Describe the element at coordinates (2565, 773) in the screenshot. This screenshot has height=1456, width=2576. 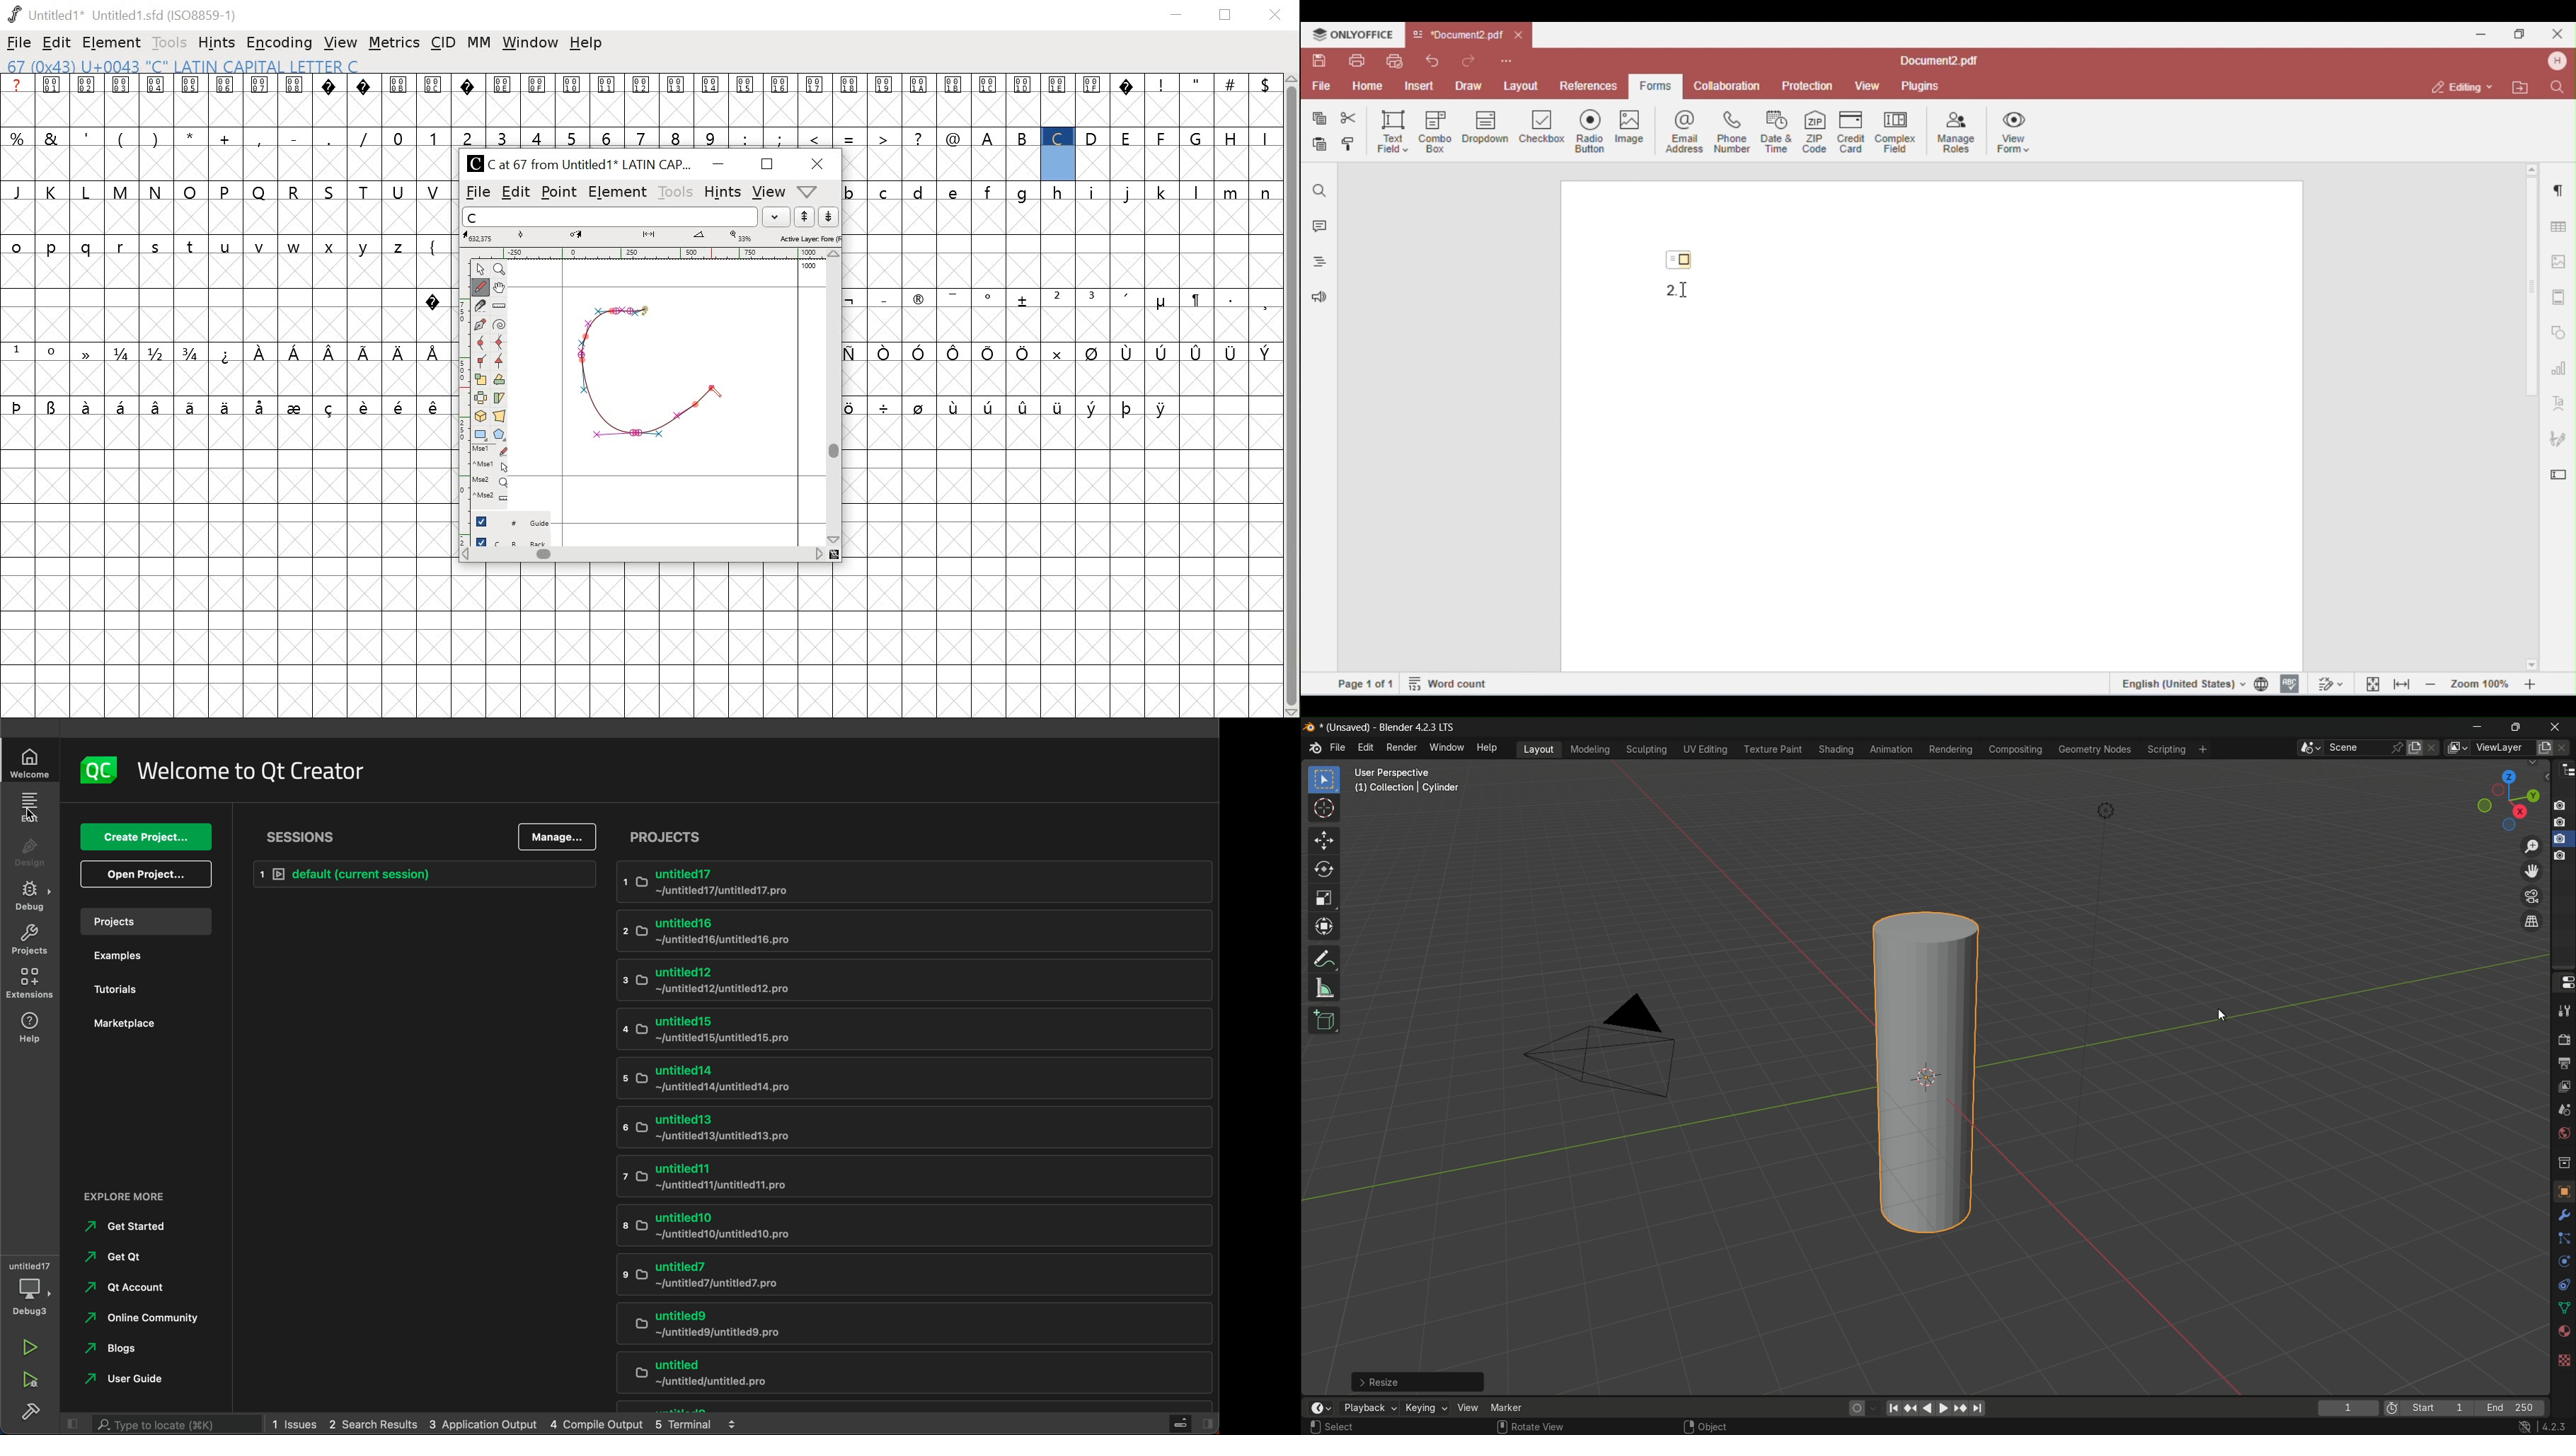
I see `outliner` at that location.